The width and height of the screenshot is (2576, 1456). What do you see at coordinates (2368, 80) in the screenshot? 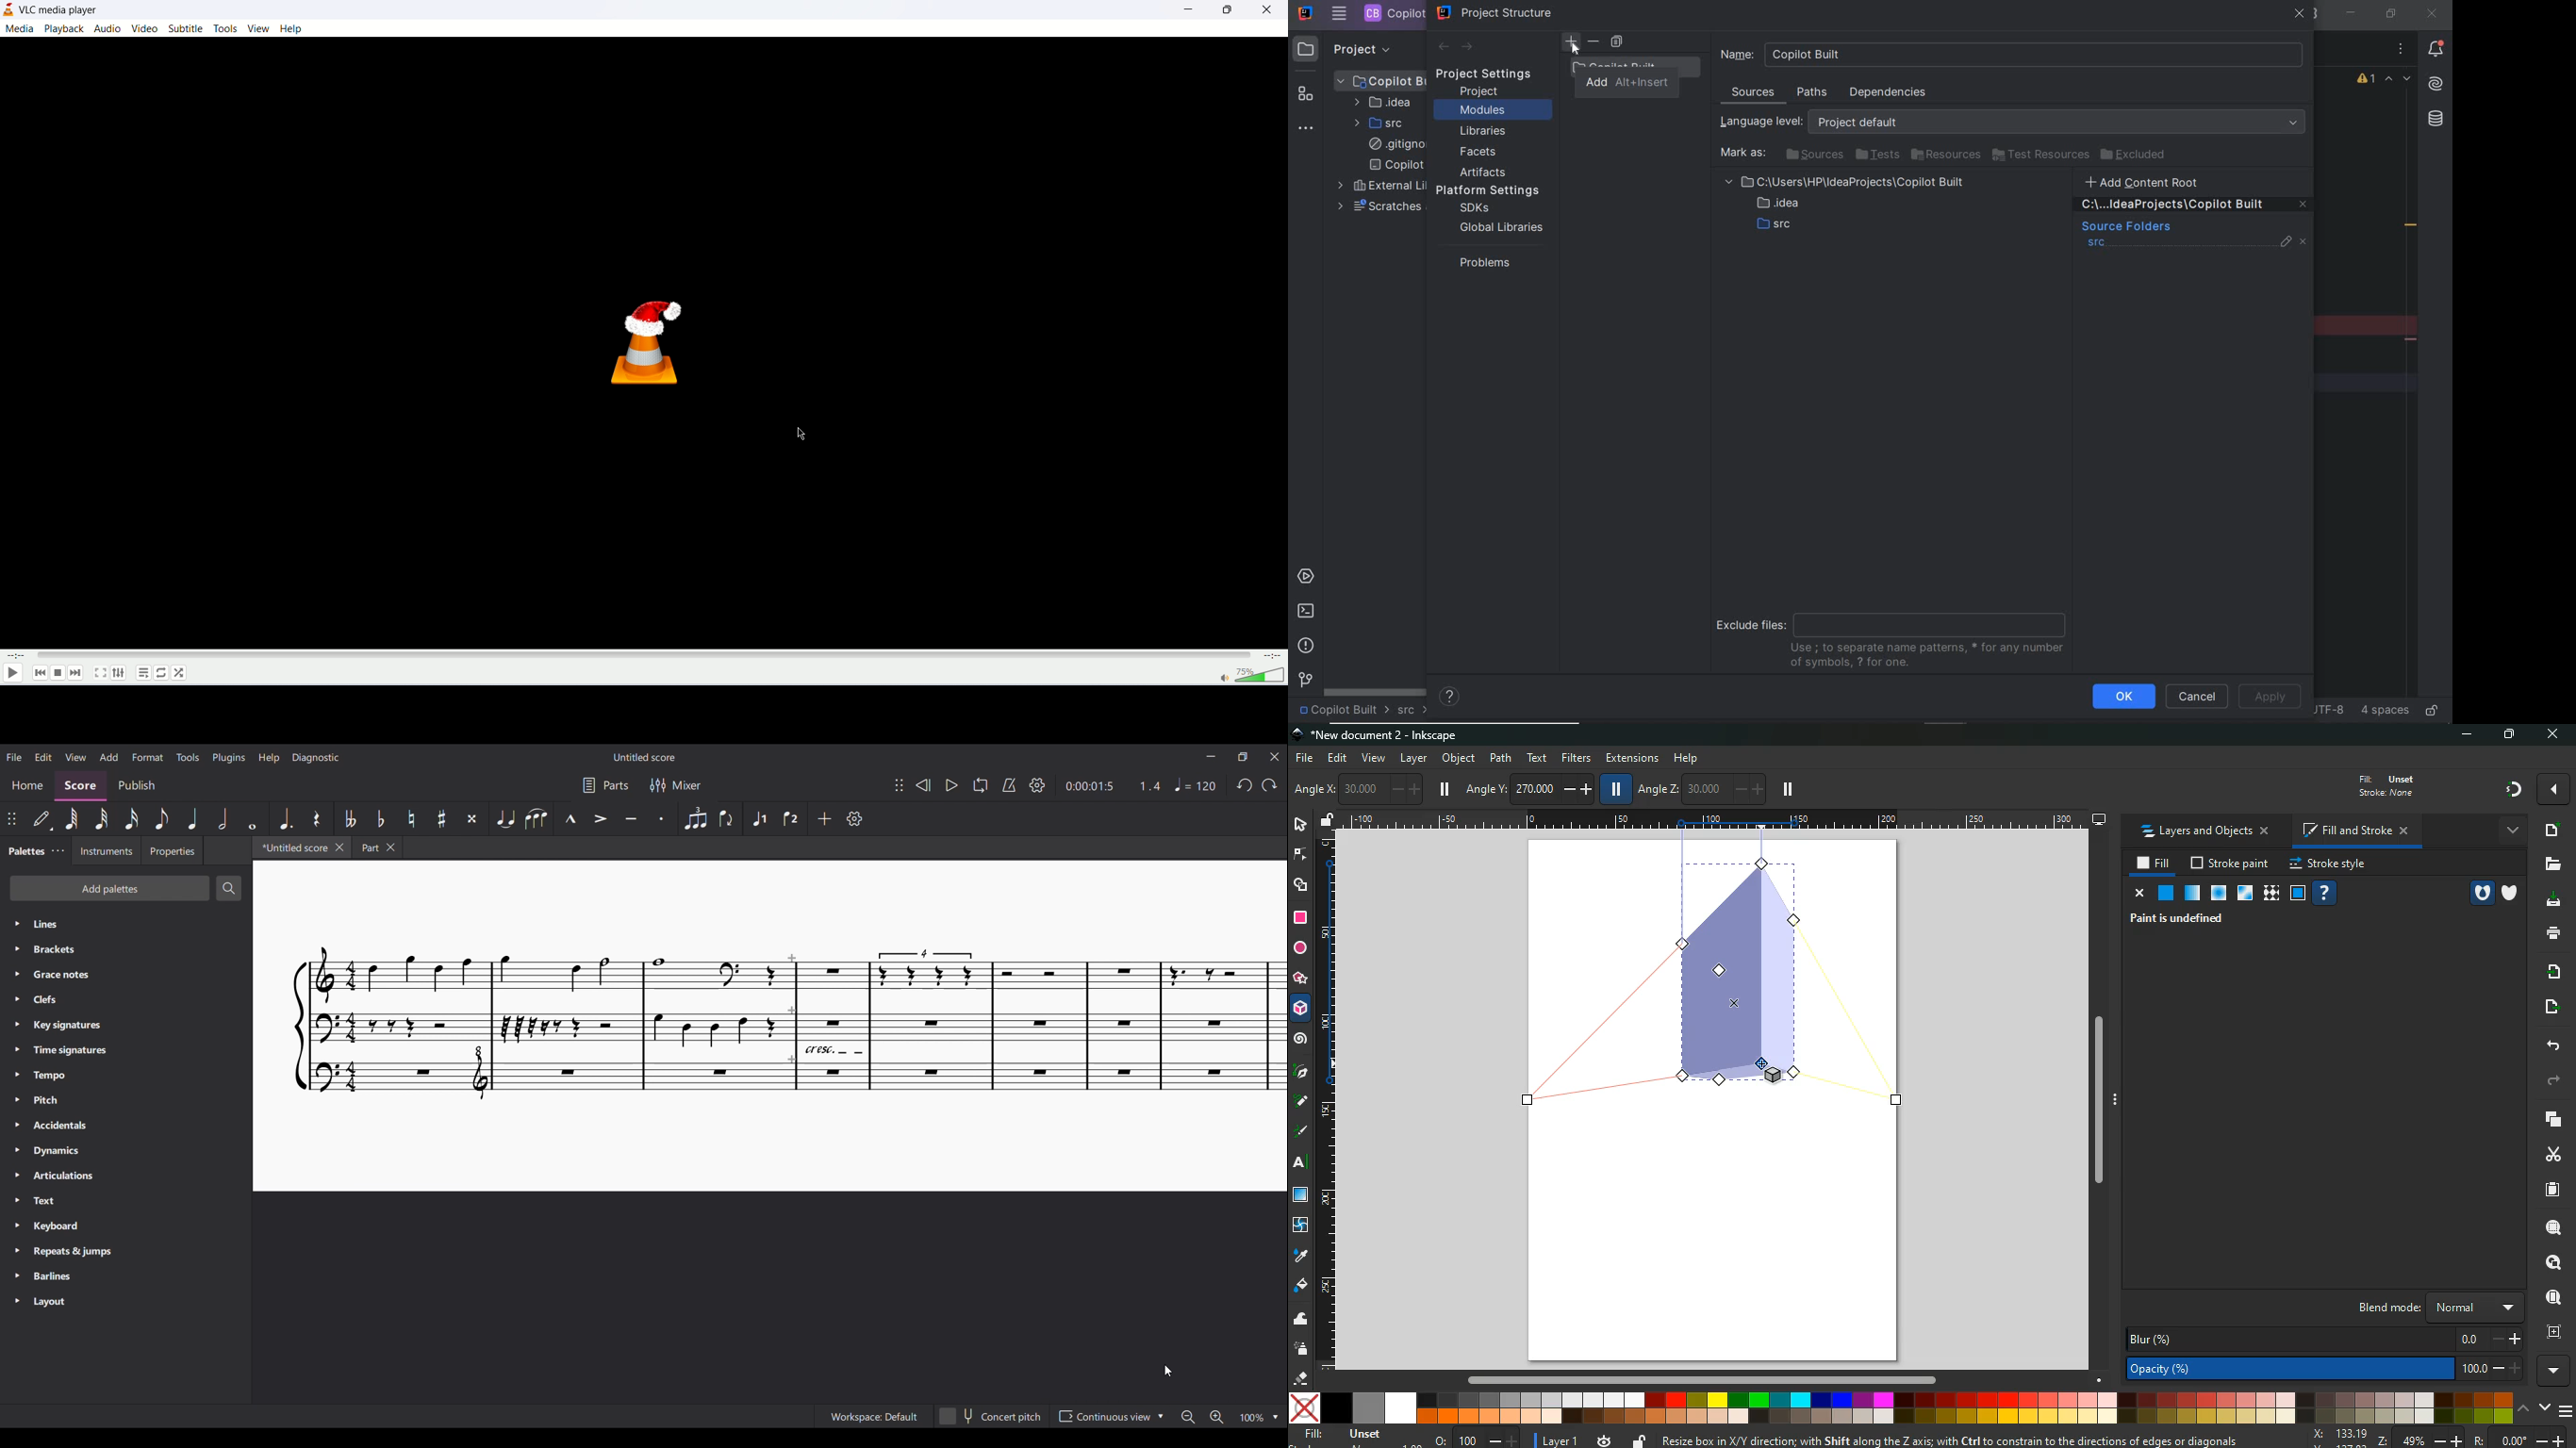
I see `1 warning` at bounding box center [2368, 80].